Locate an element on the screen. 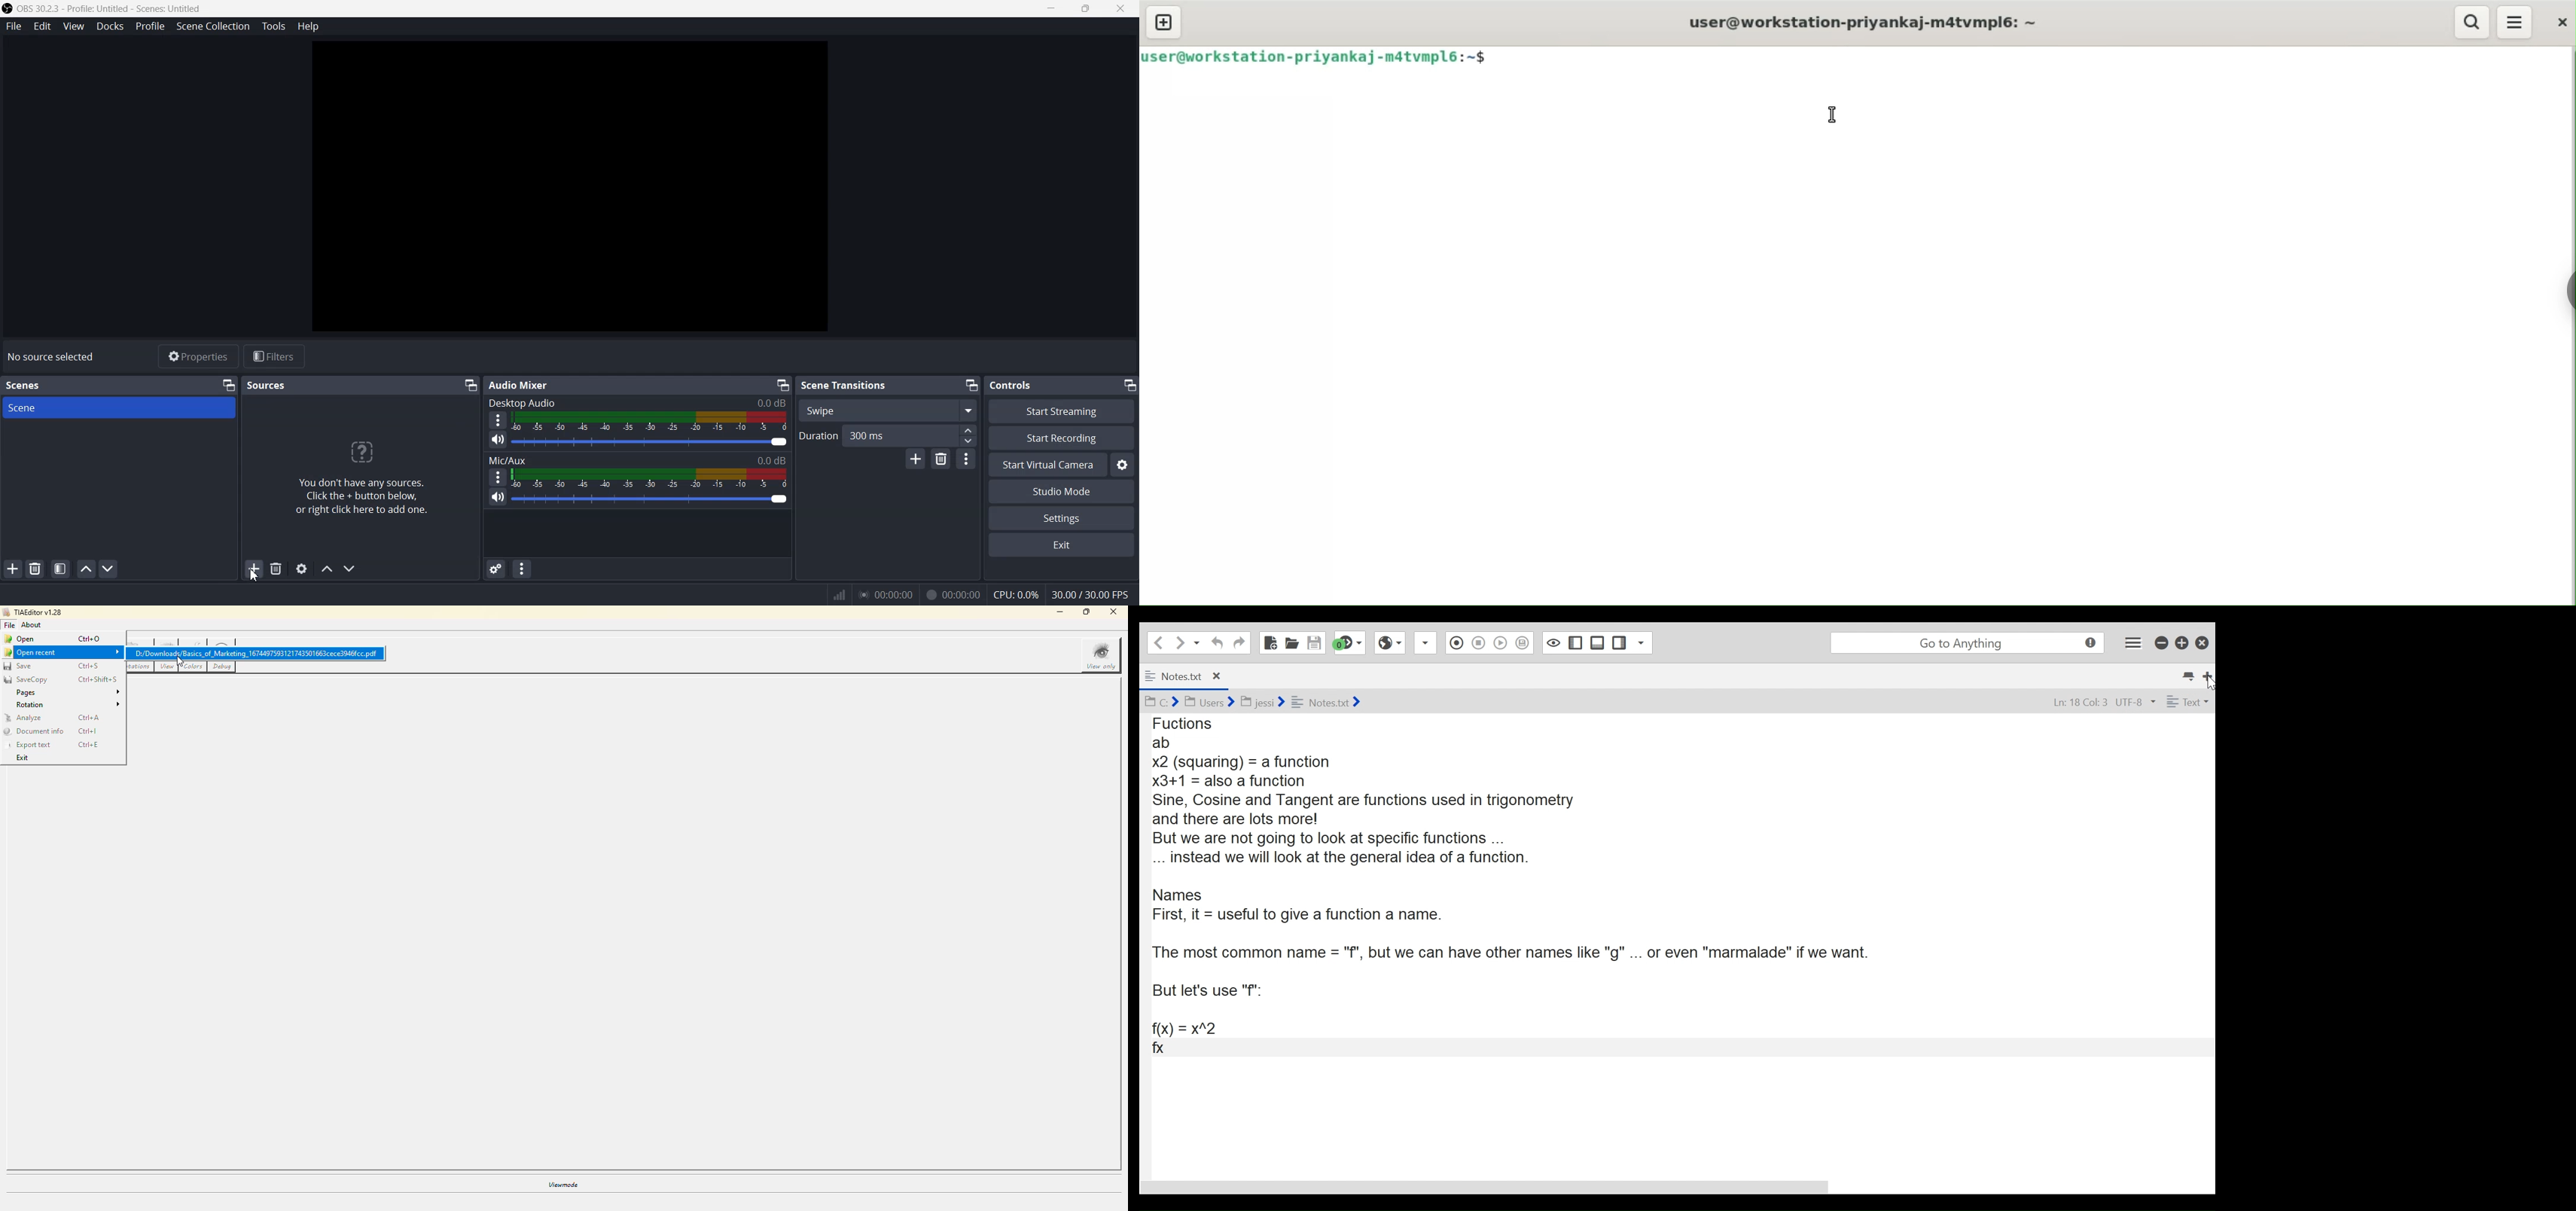 Image resolution: width=2576 pixels, height=1232 pixels. Horizontal Scrollbar is located at coordinates (1485, 1186).